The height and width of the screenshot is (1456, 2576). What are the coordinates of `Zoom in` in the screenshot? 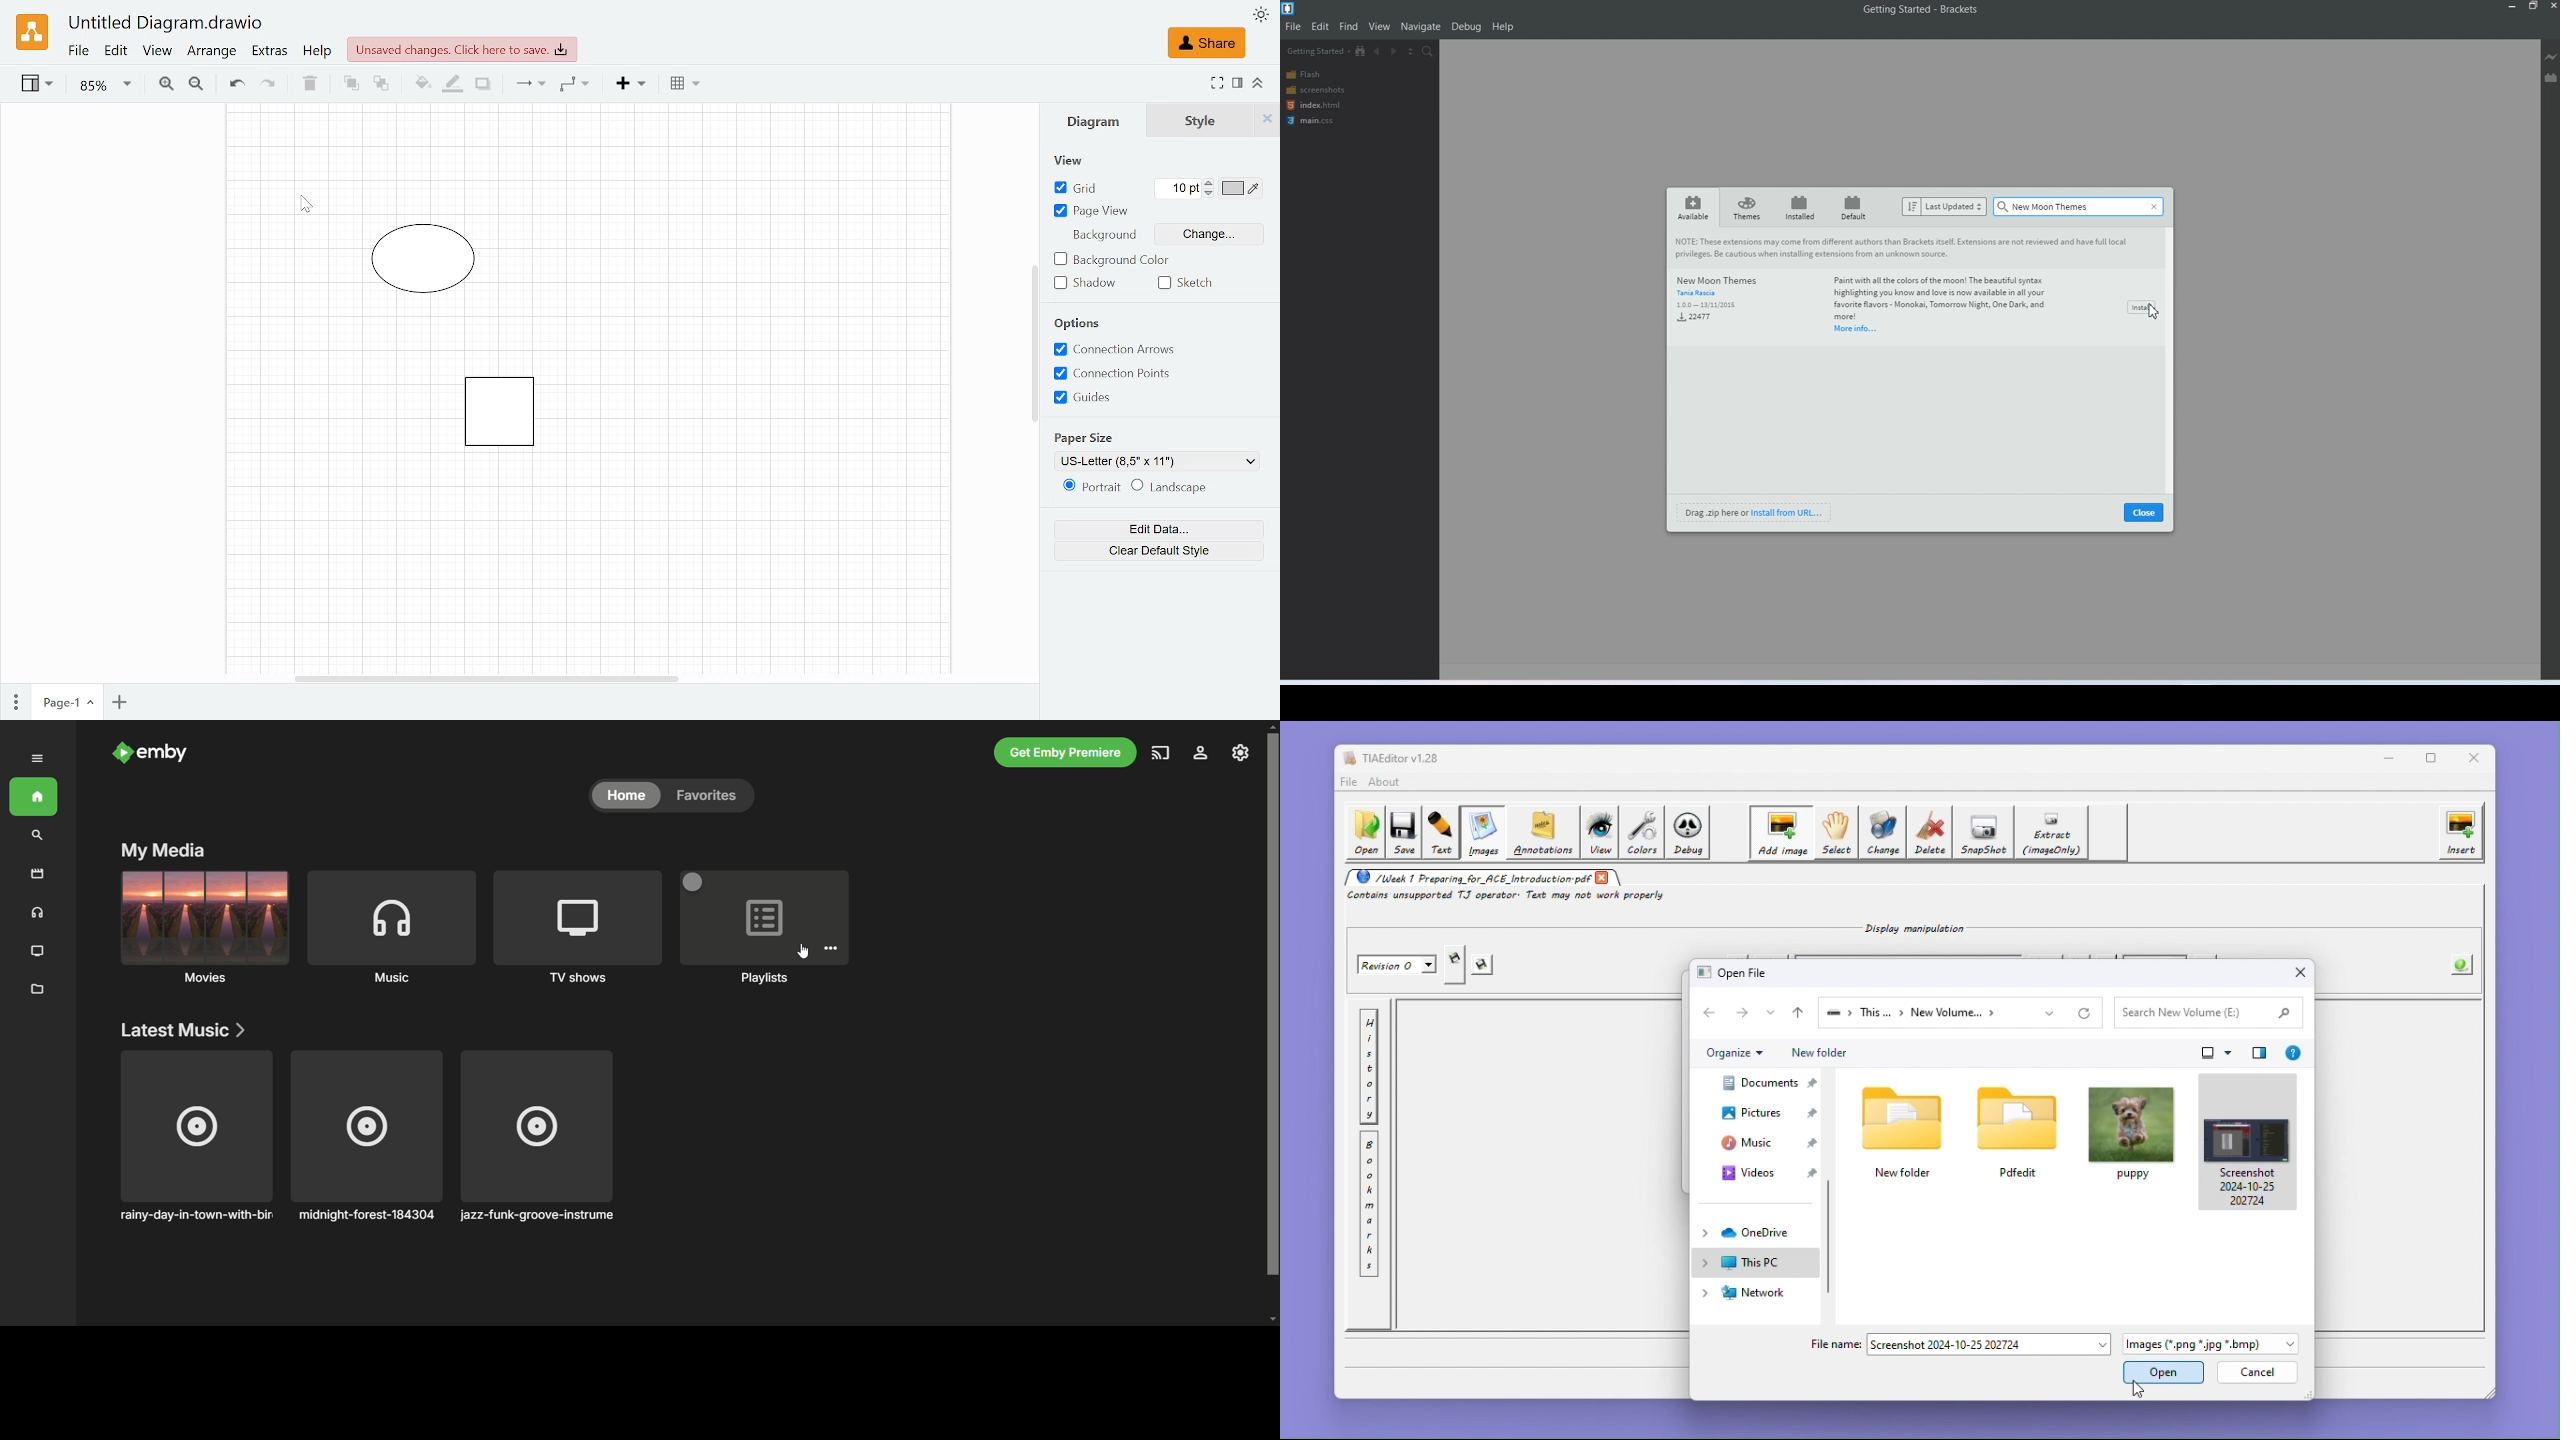 It's located at (166, 84).